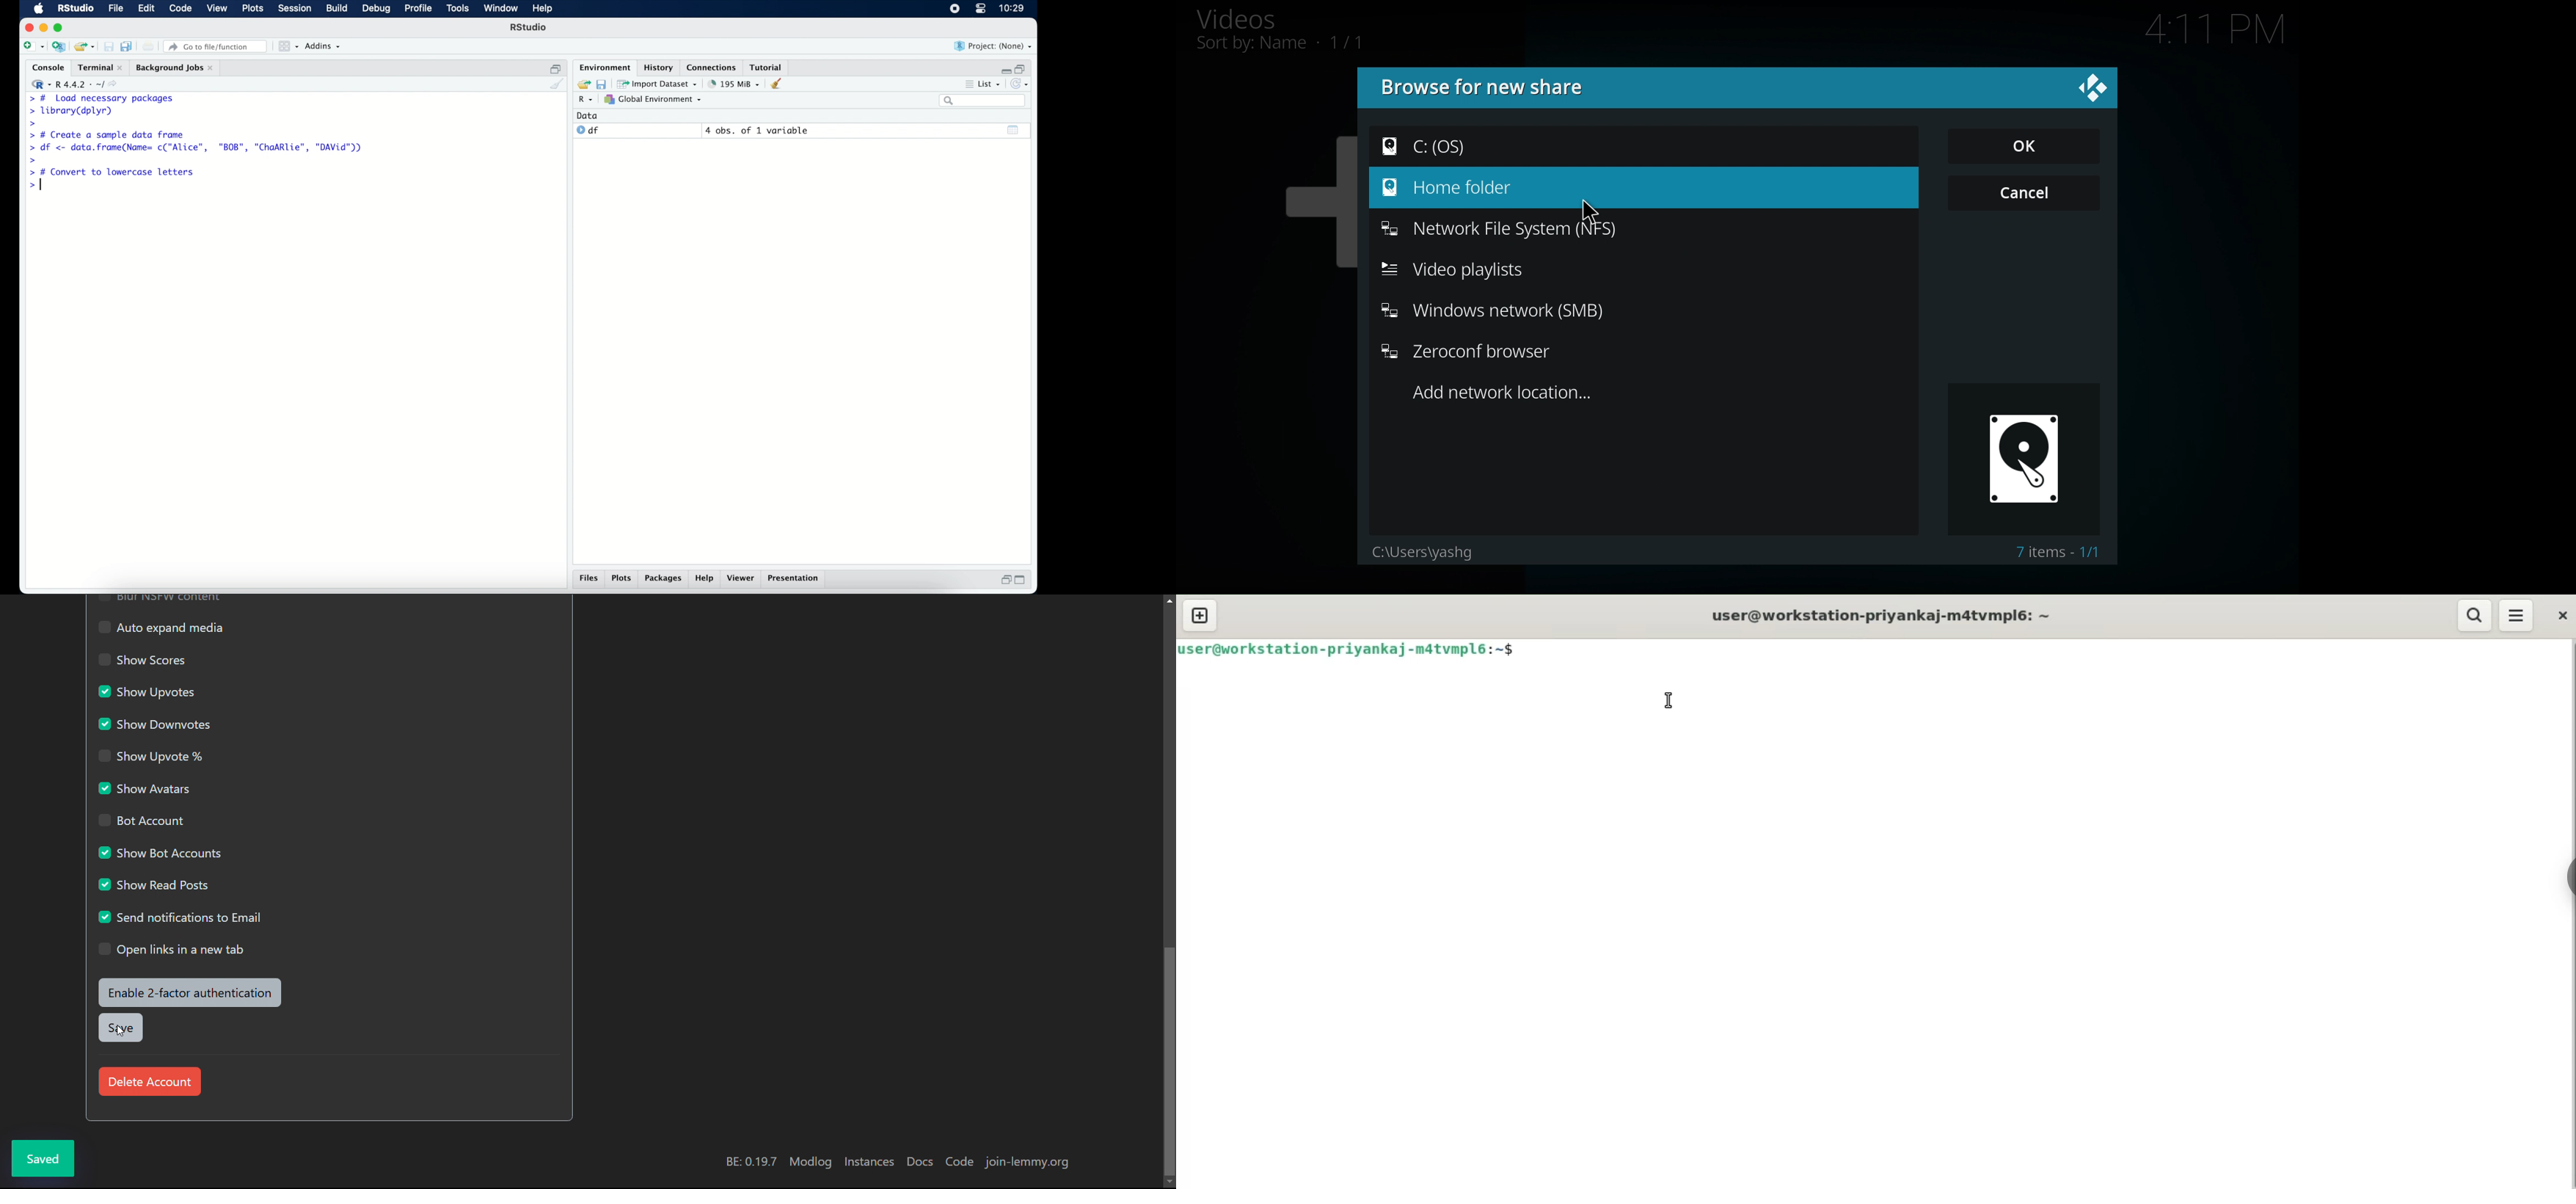 The height and width of the screenshot is (1204, 2576). I want to click on > # Load necessary packages|, so click(100, 97).